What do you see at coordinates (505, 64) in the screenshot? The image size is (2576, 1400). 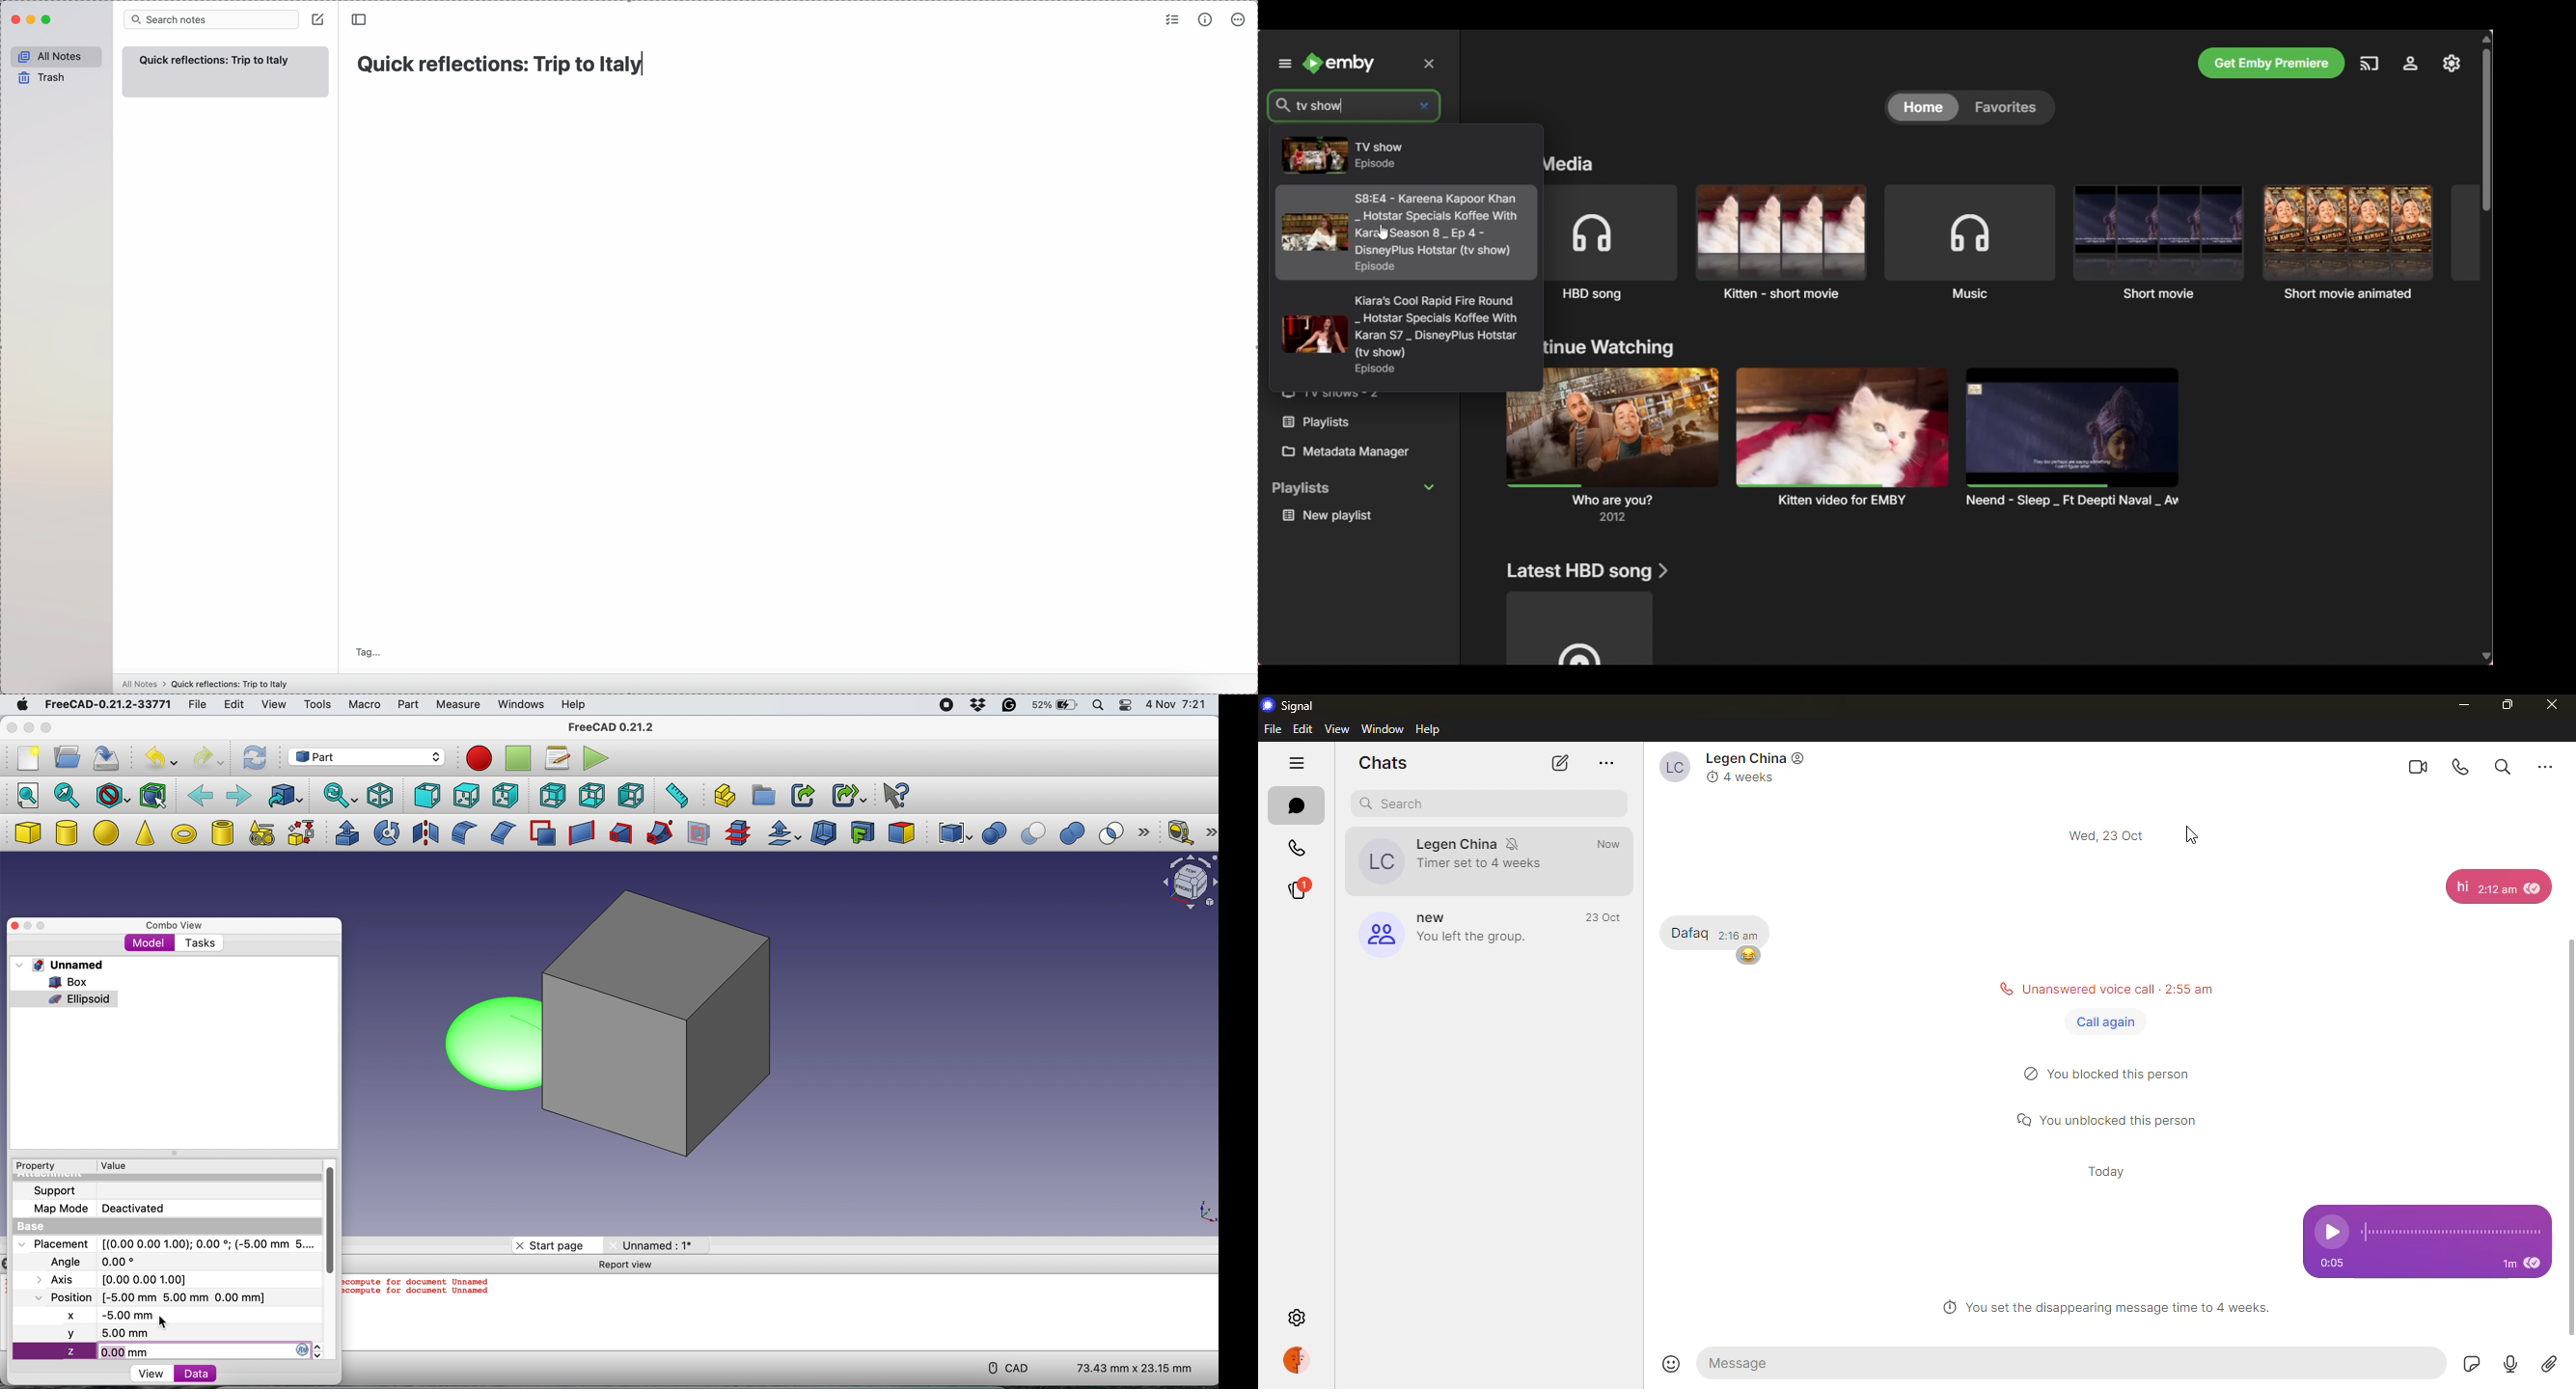 I see `Quick reflections: Trip to Italy` at bounding box center [505, 64].